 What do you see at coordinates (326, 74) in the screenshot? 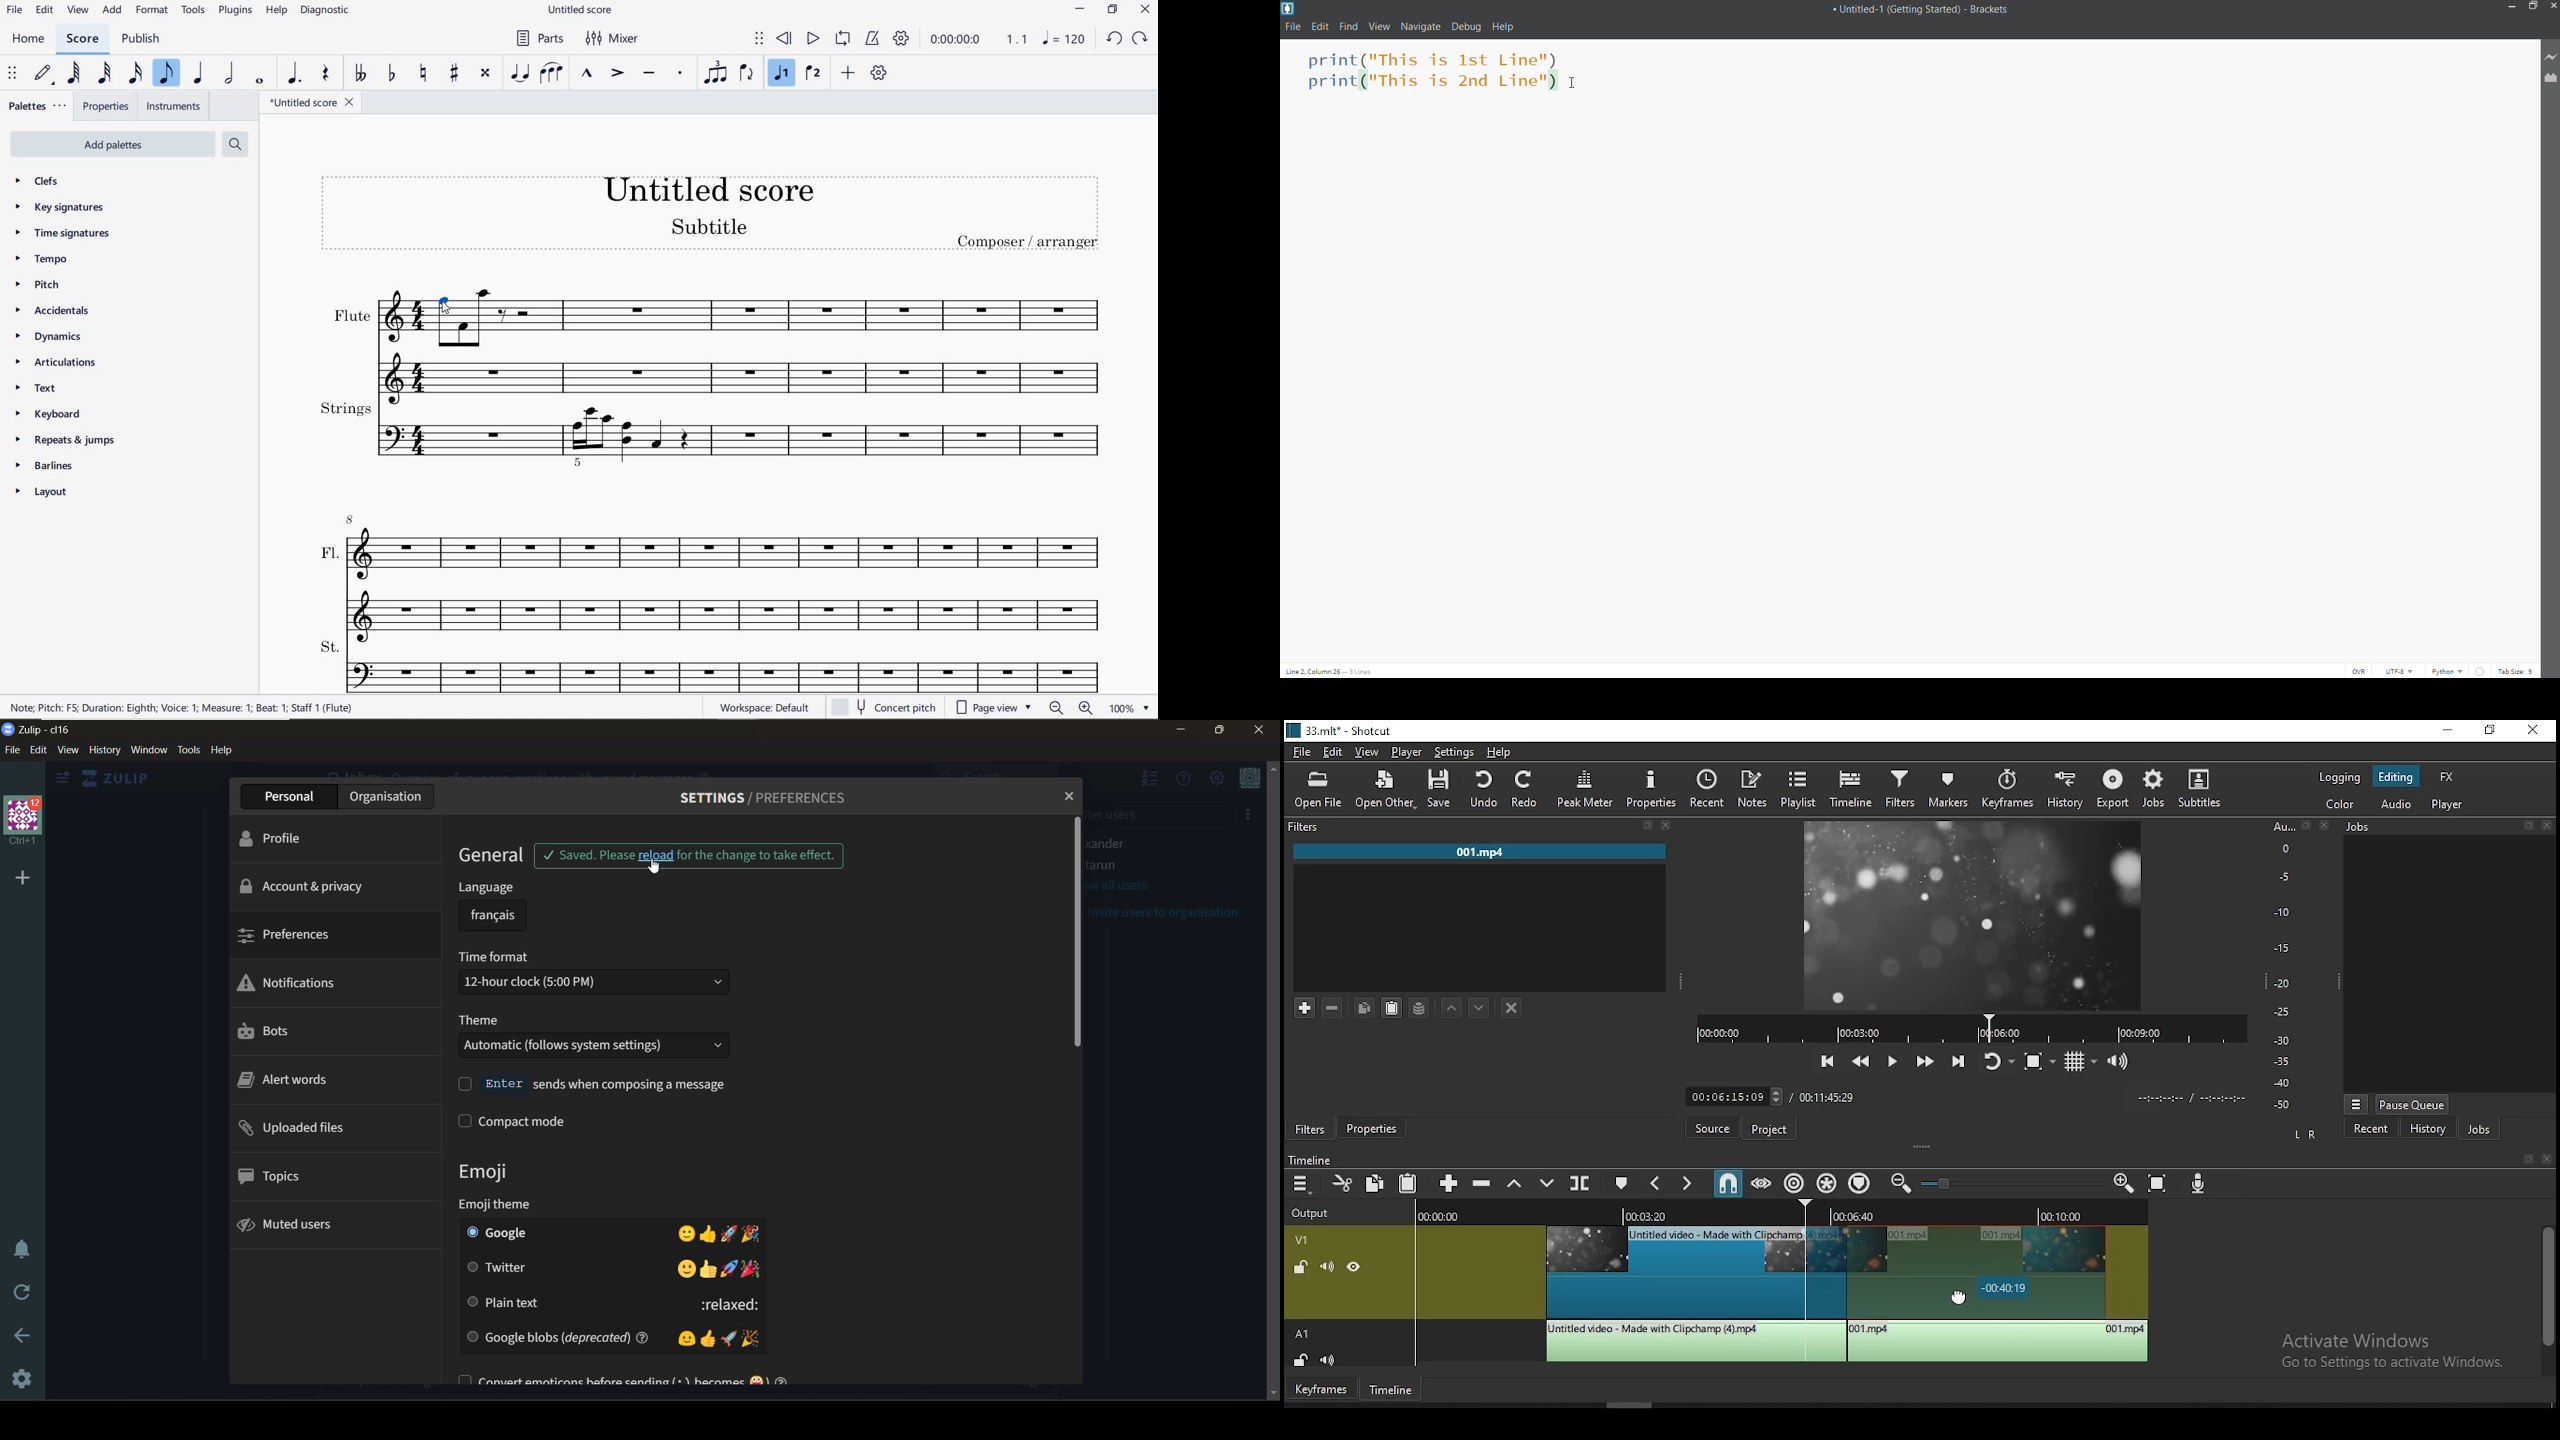
I see `REST` at bounding box center [326, 74].